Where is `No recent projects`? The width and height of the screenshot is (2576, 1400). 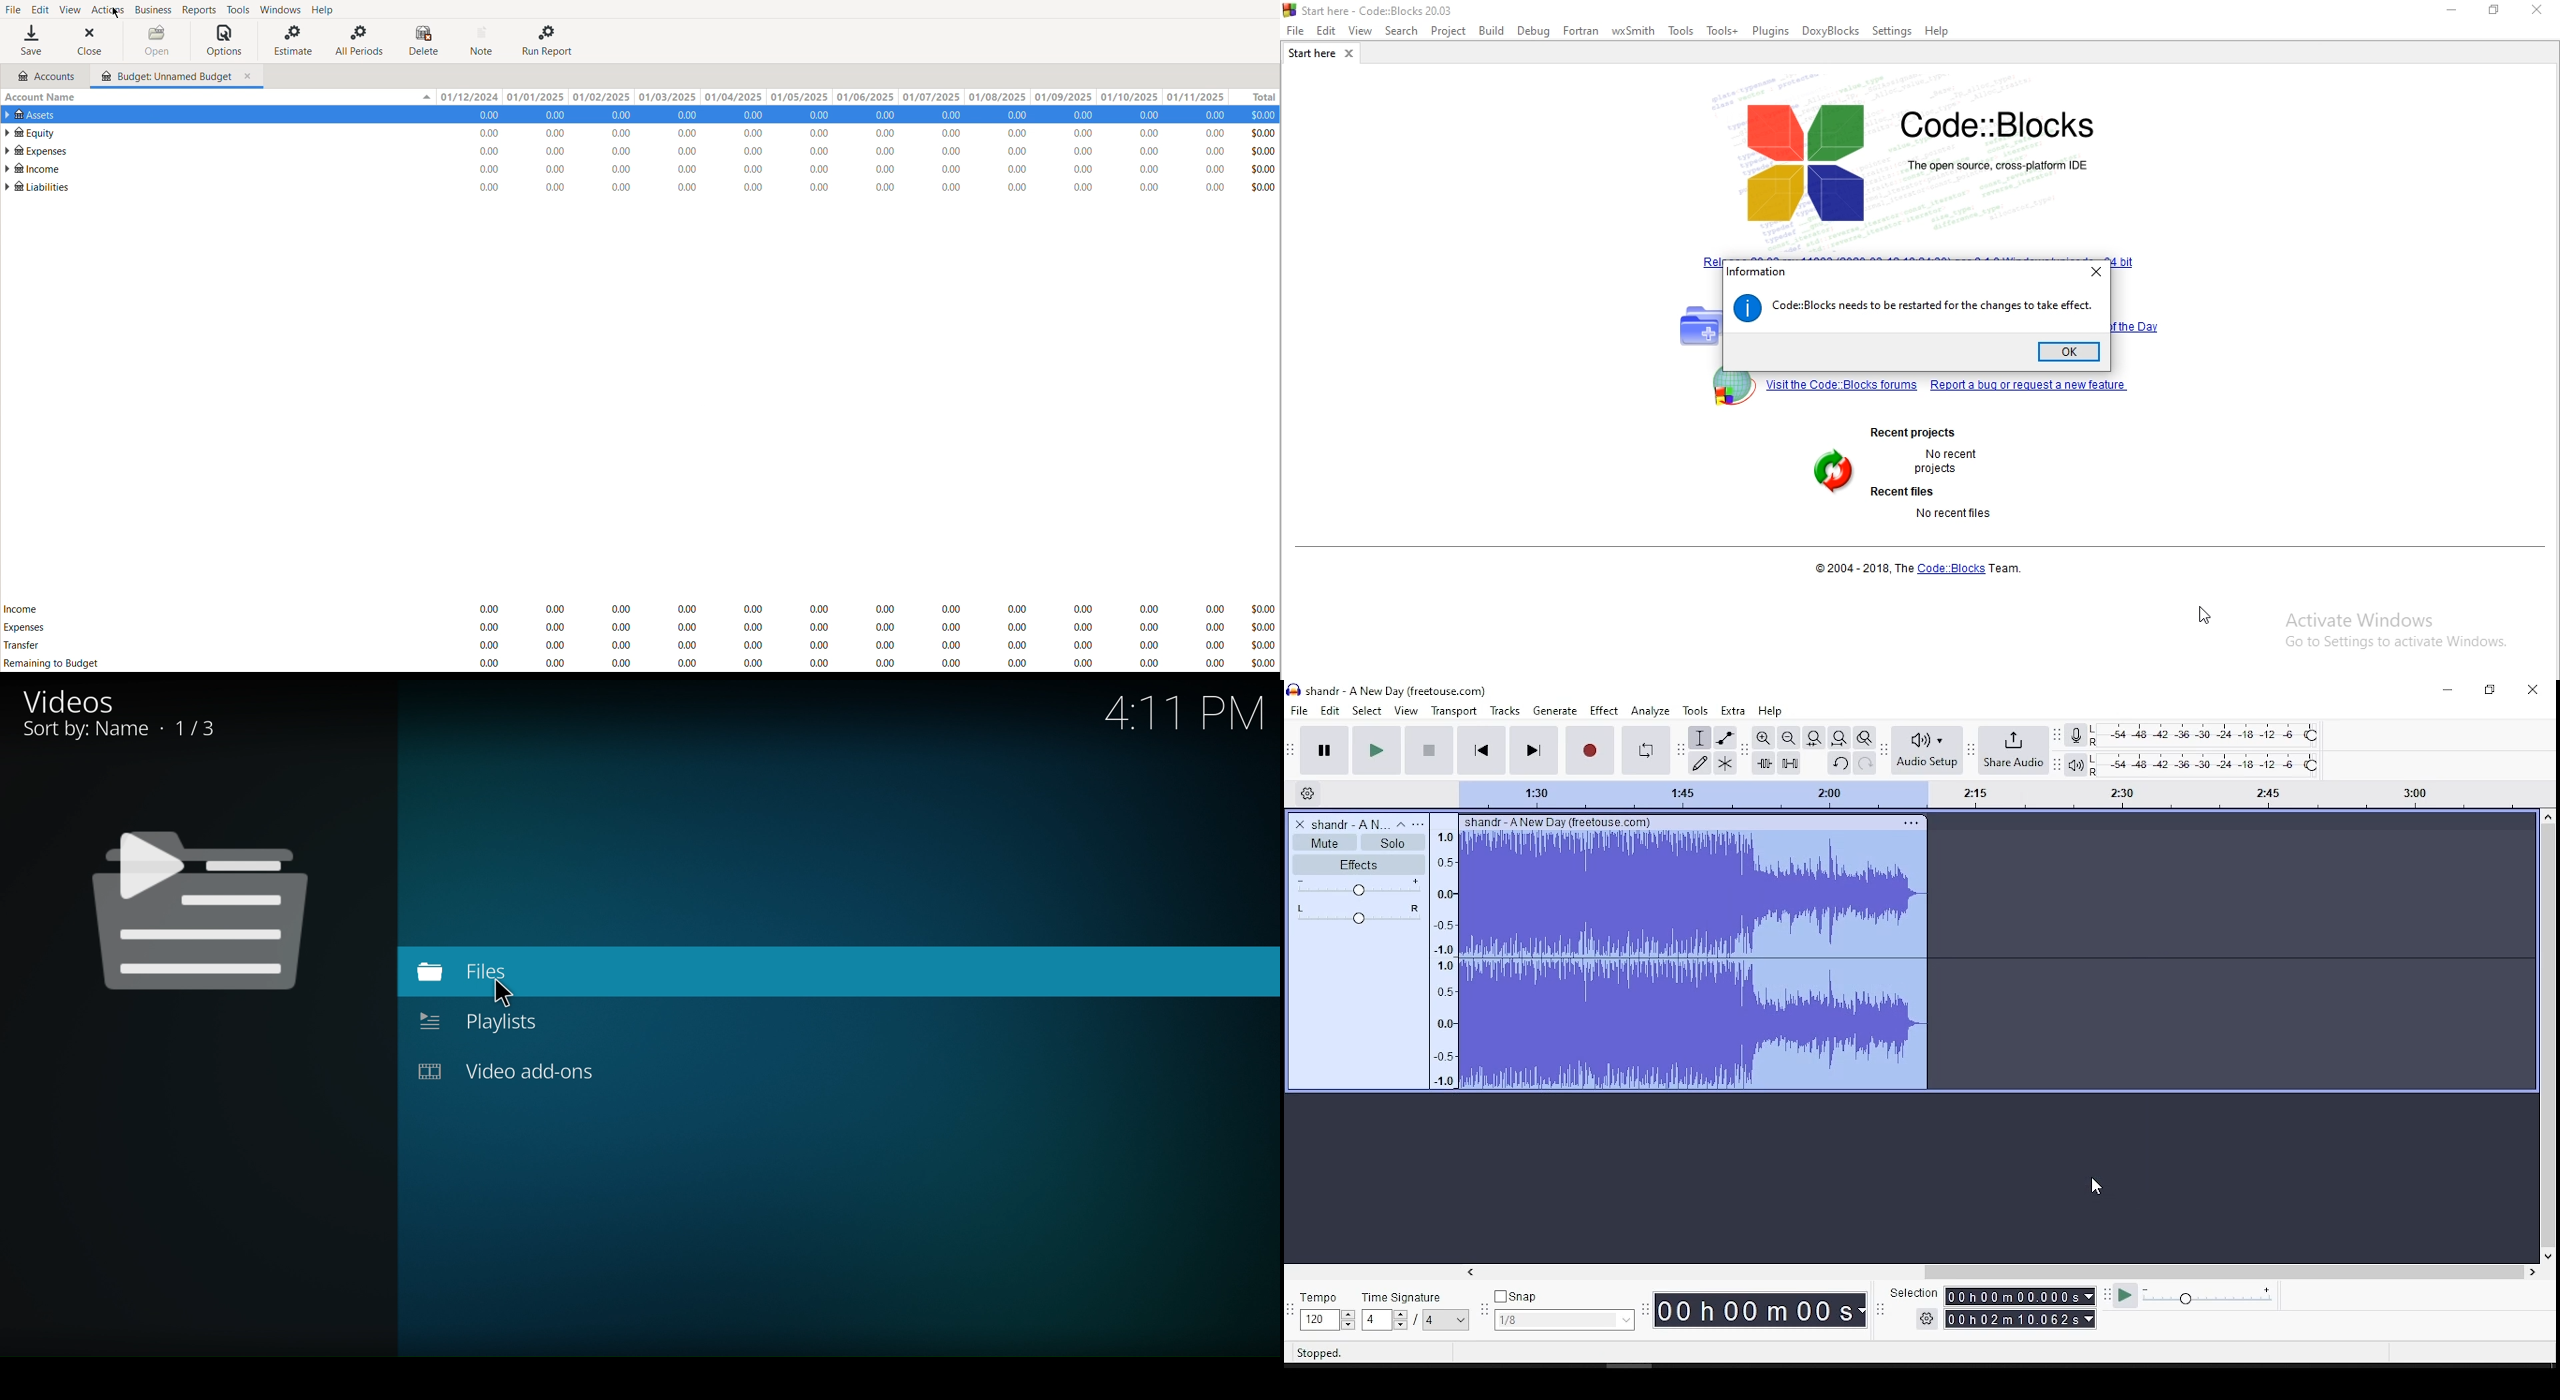
No recent projects is located at coordinates (1946, 464).